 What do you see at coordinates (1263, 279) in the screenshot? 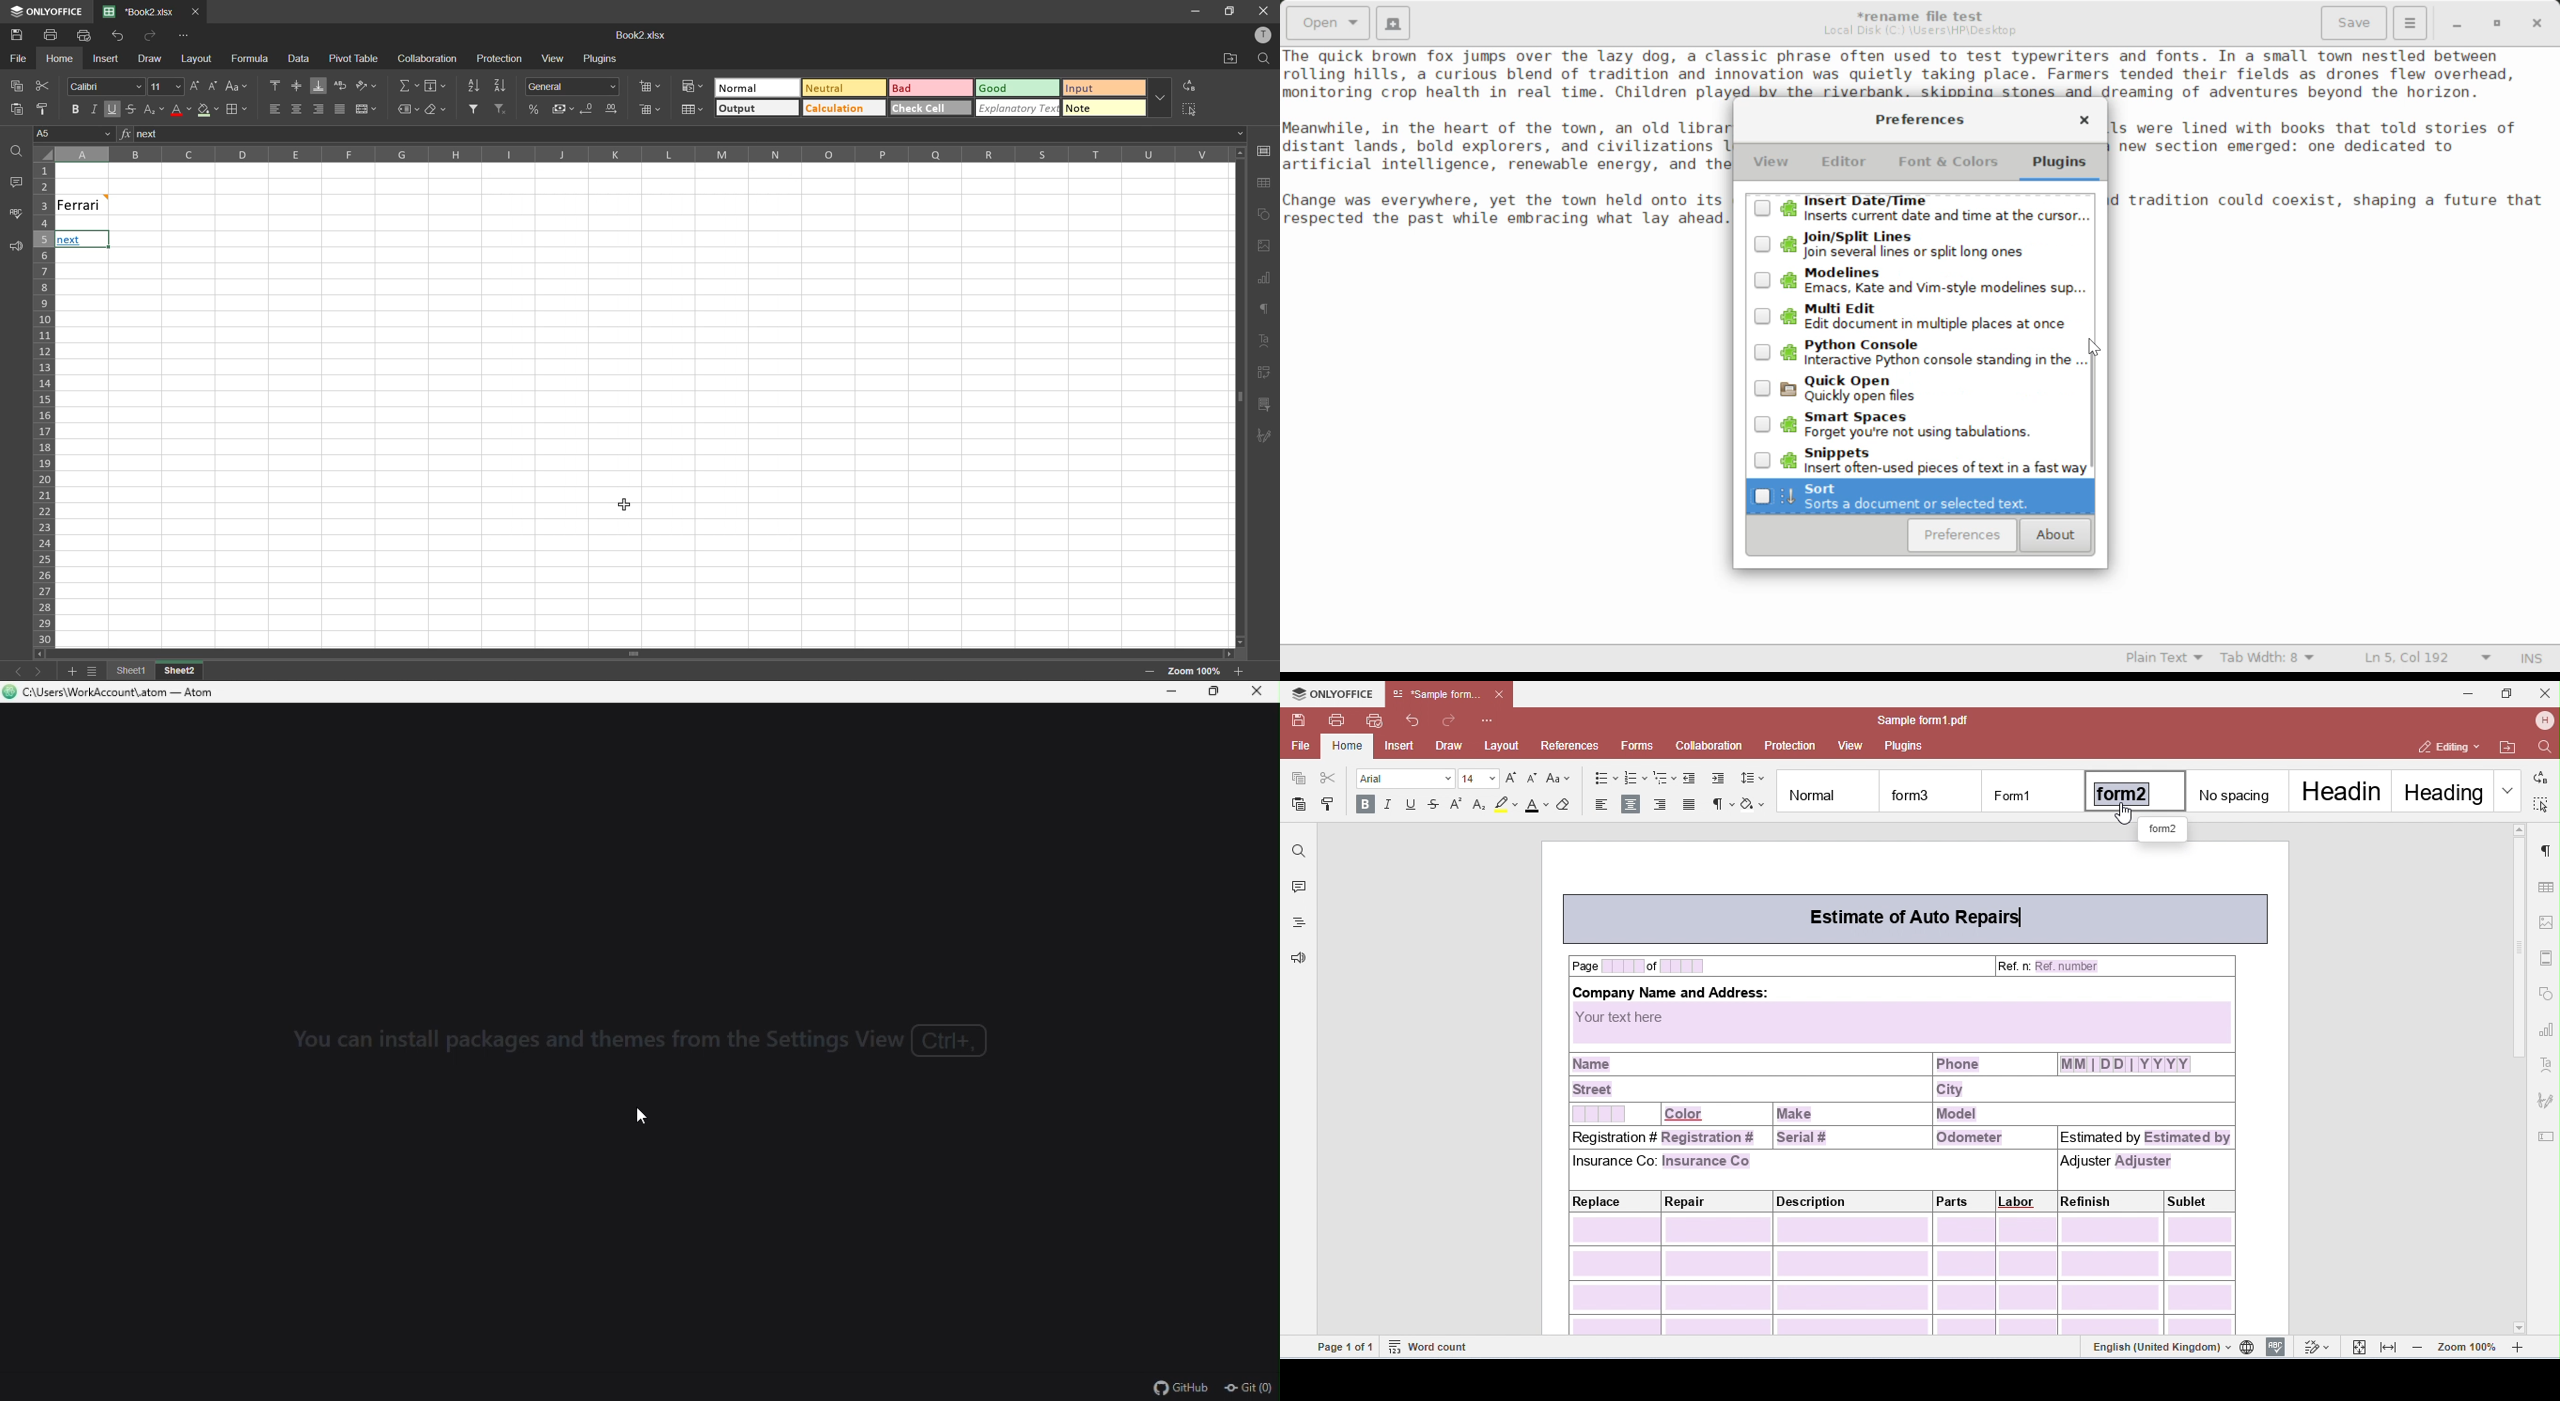
I see `charts` at bounding box center [1263, 279].